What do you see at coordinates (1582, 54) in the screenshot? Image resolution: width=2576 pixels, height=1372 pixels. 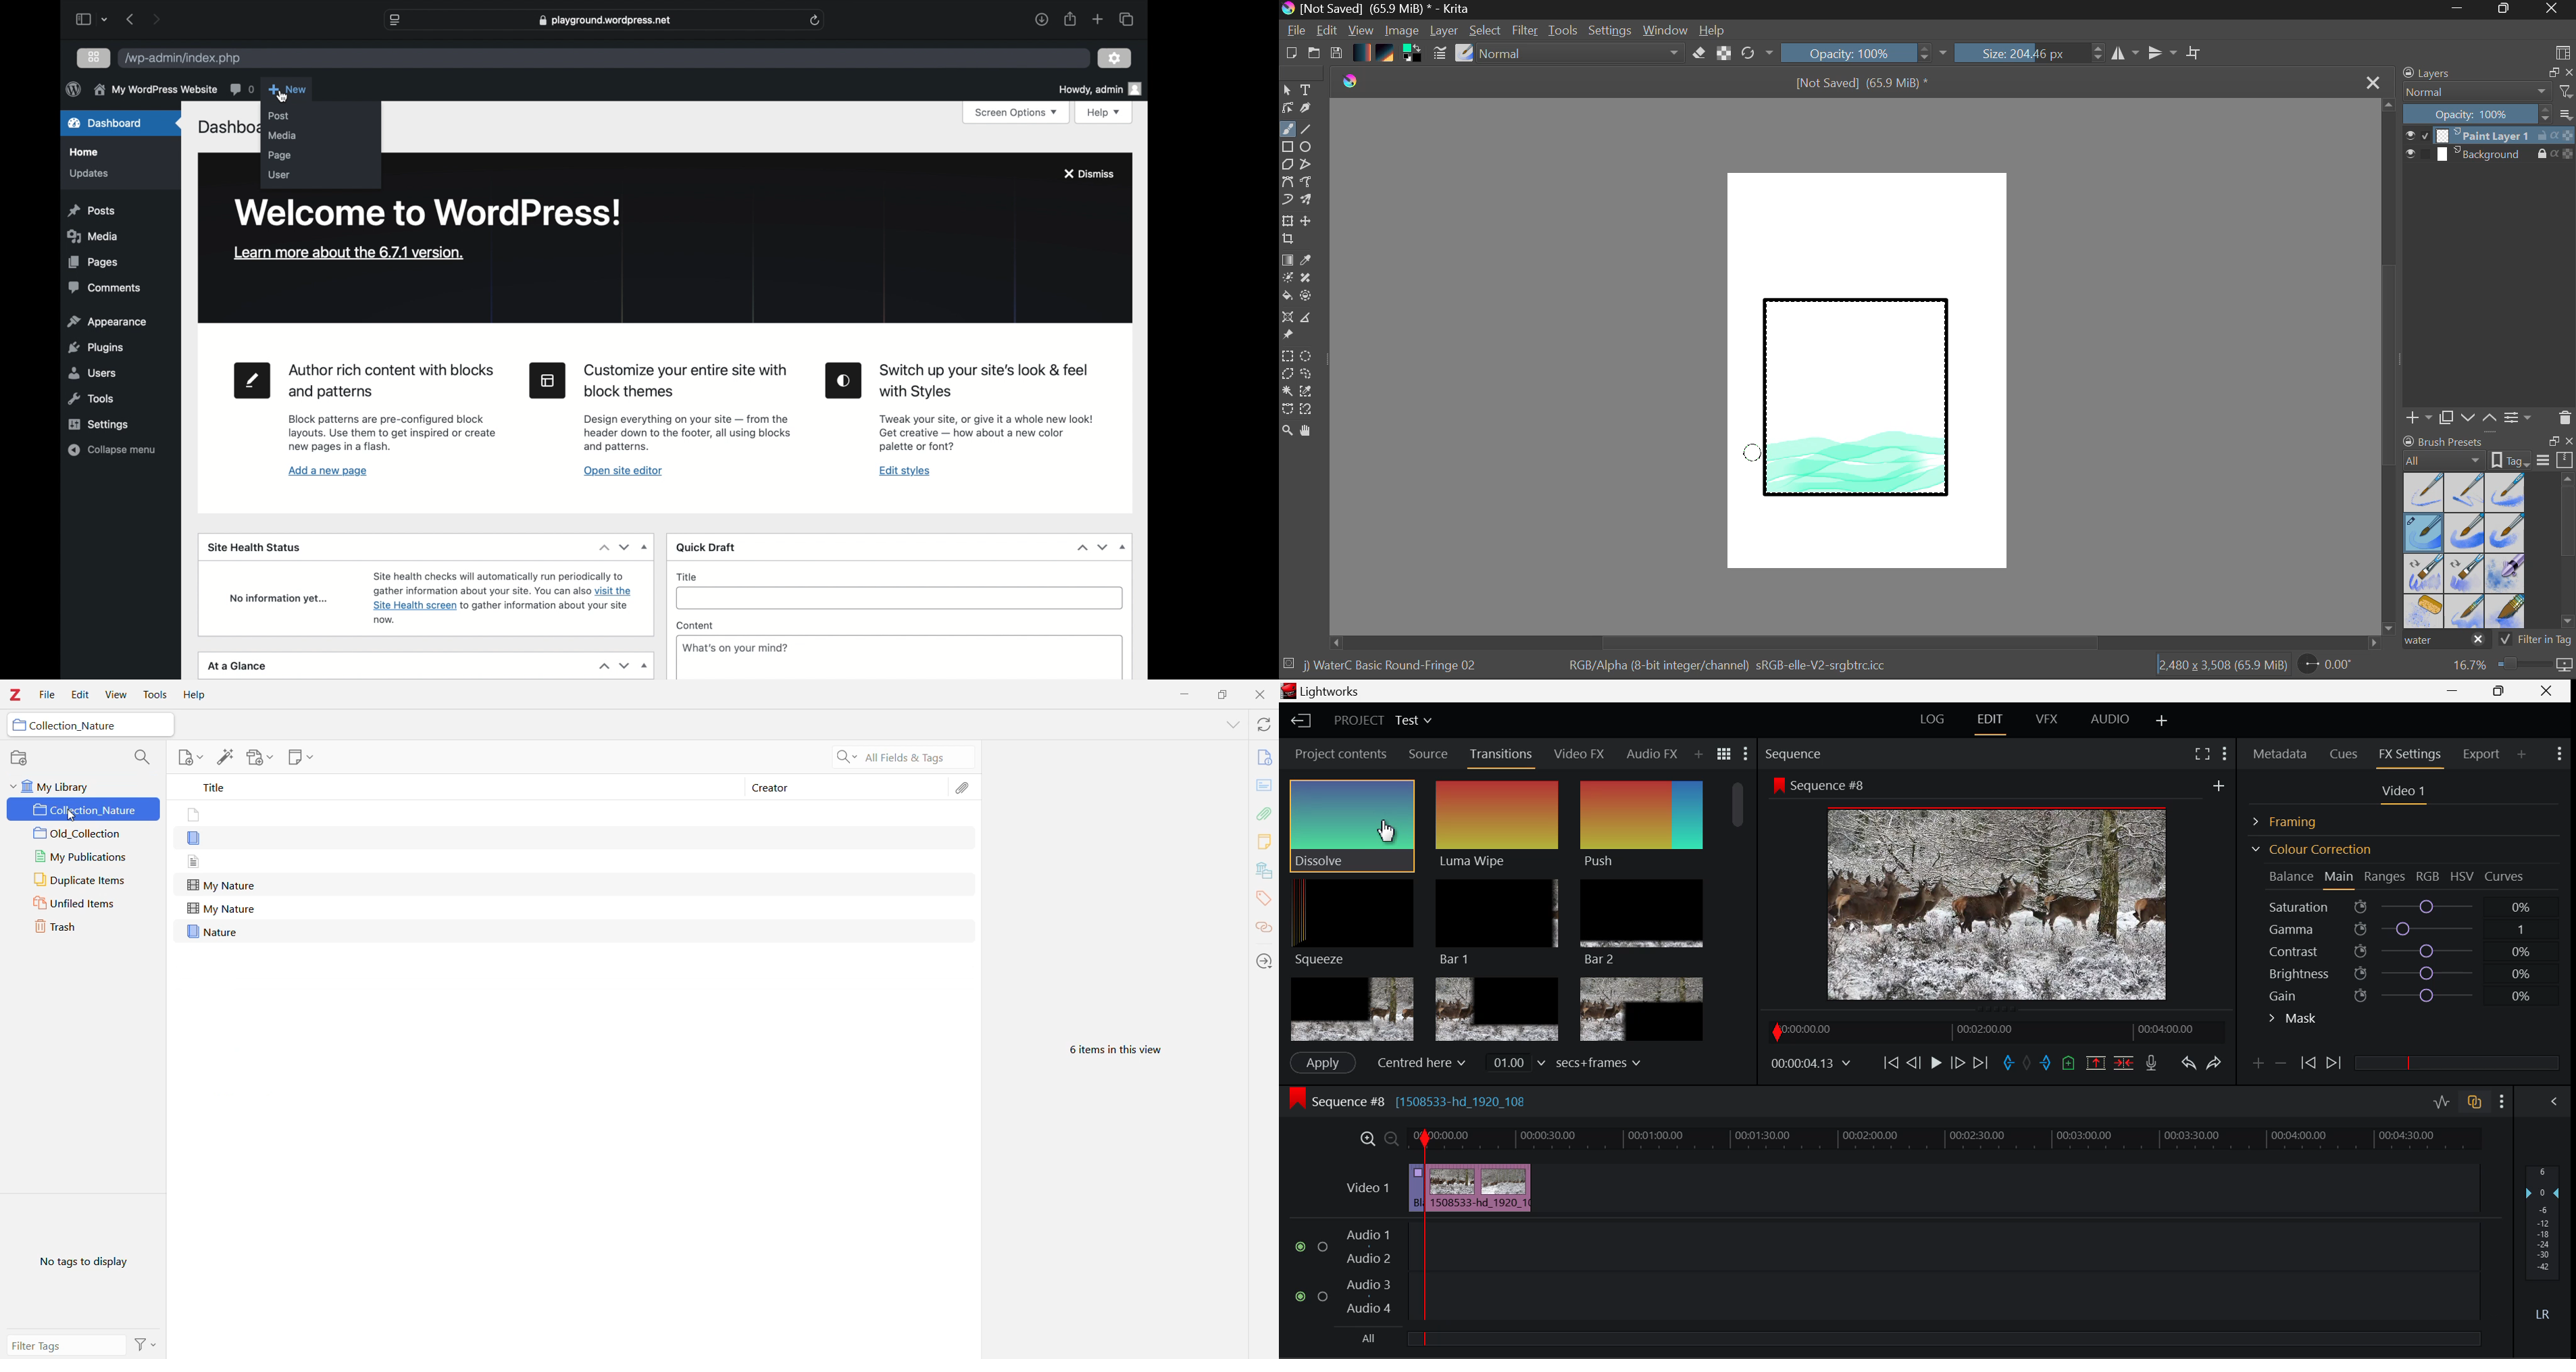 I see `Blending Tool` at bounding box center [1582, 54].